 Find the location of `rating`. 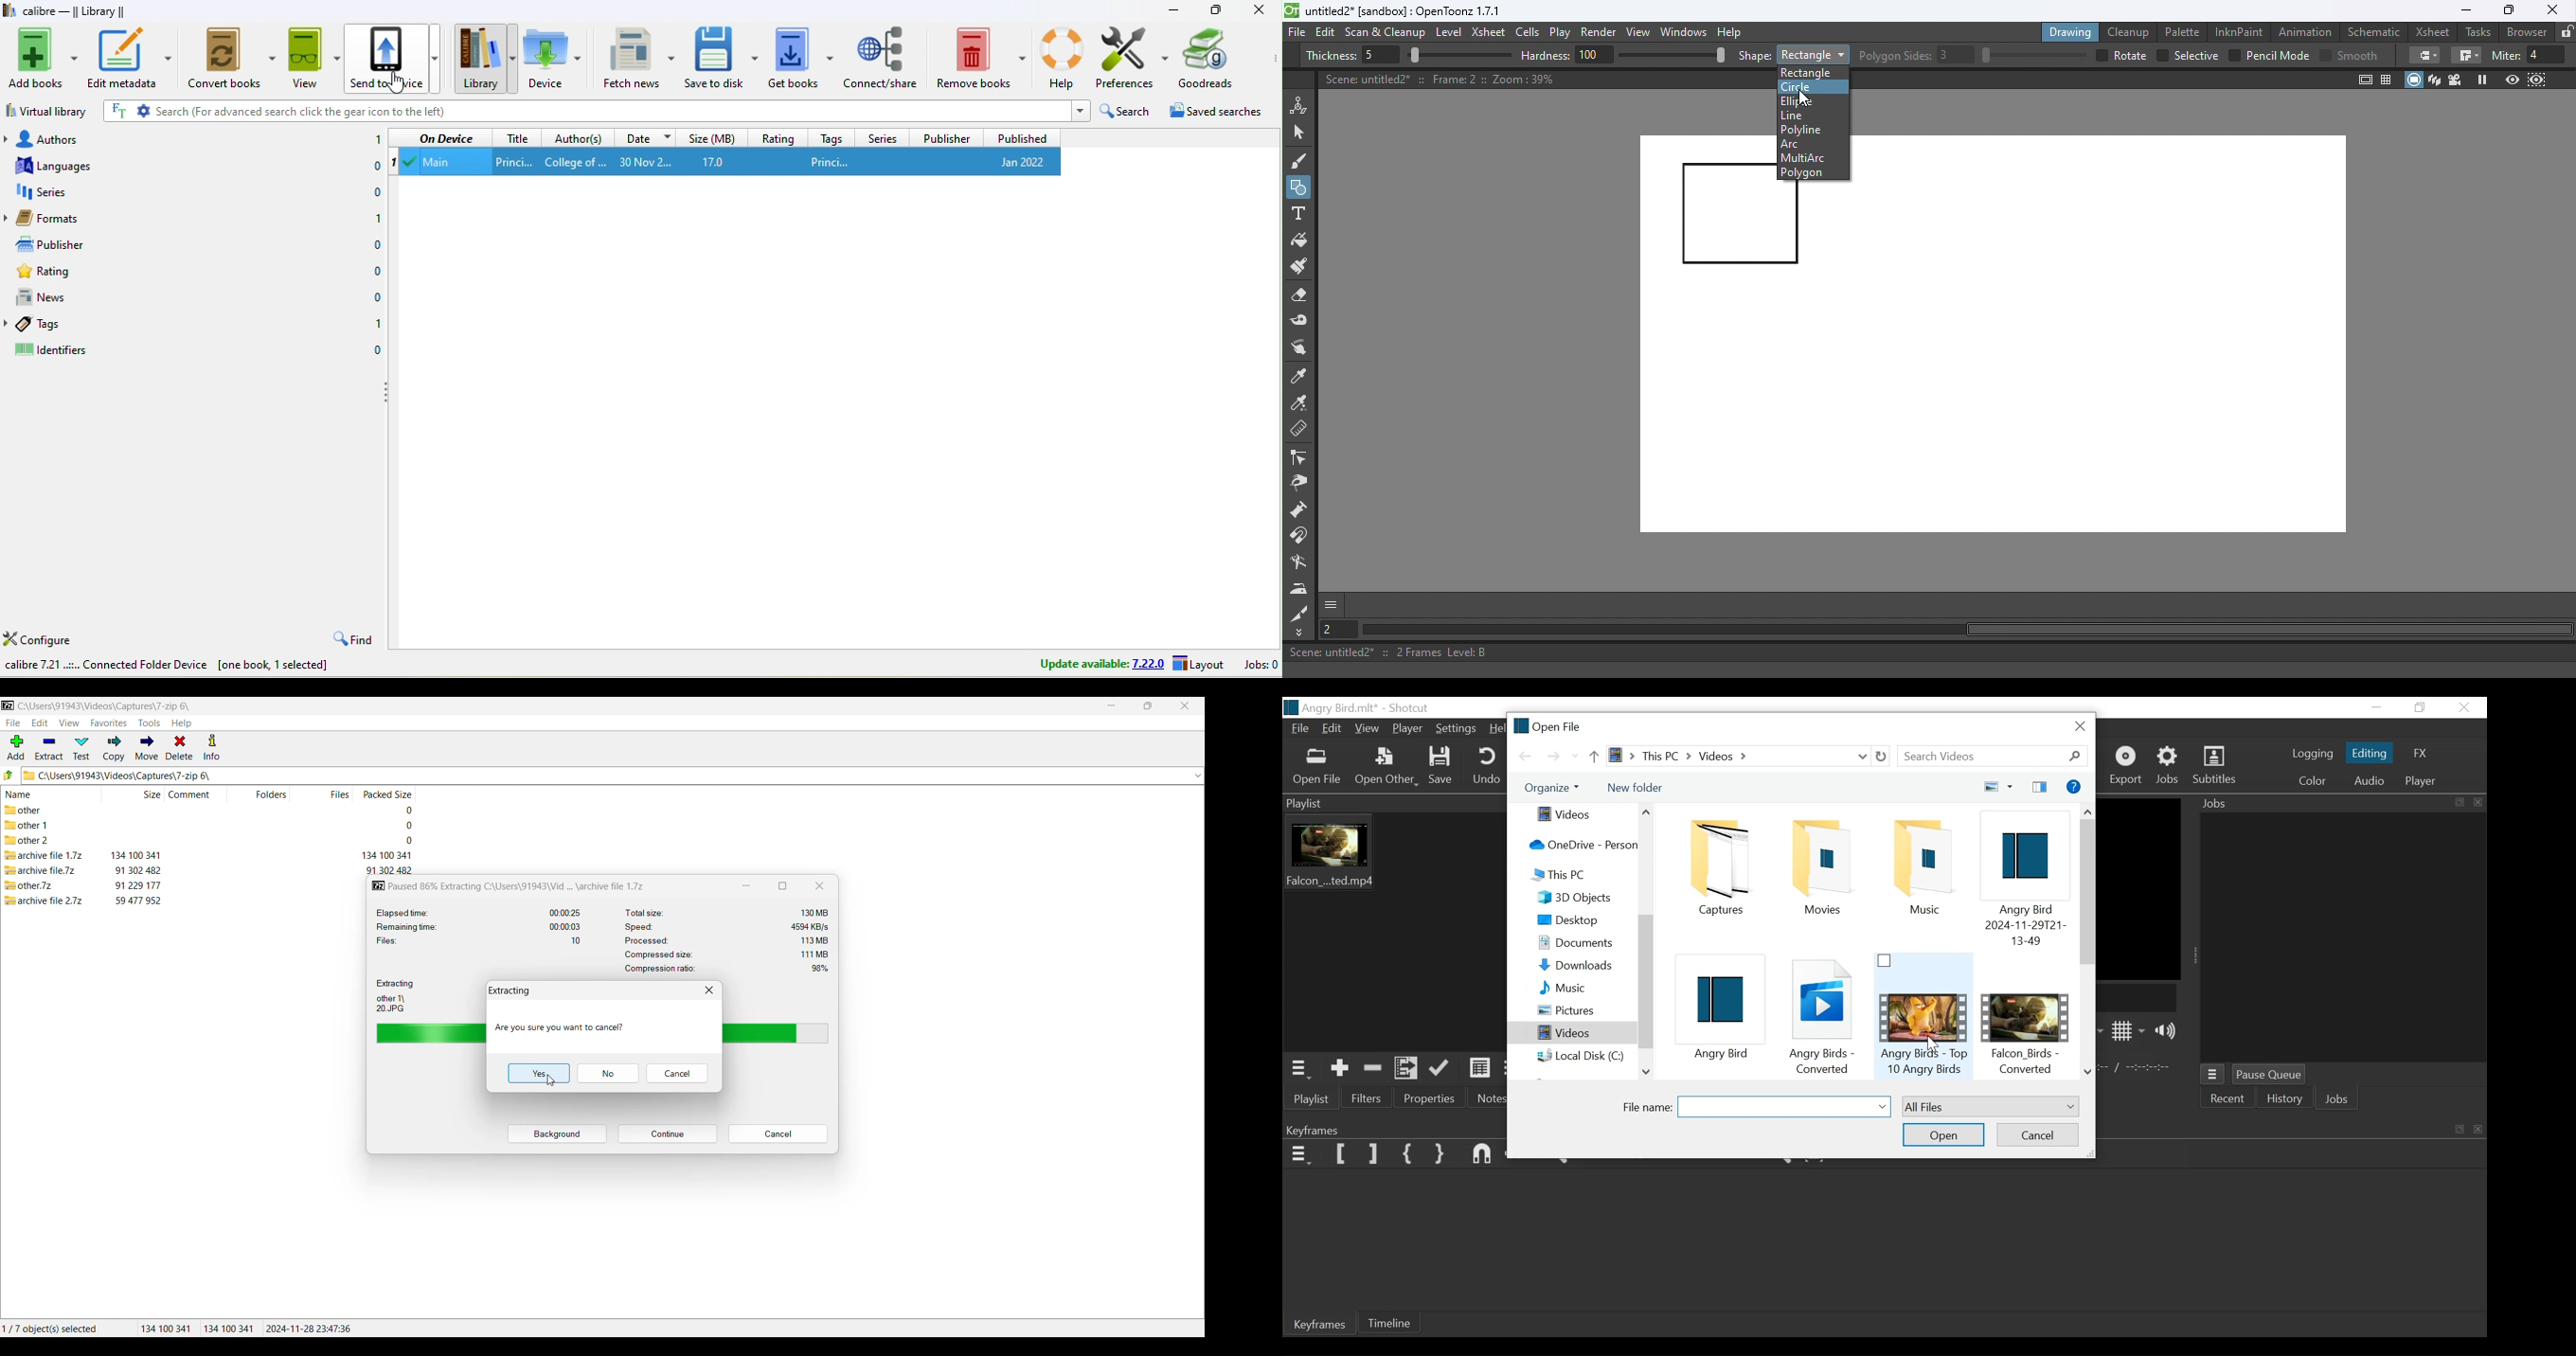

rating is located at coordinates (61, 270).